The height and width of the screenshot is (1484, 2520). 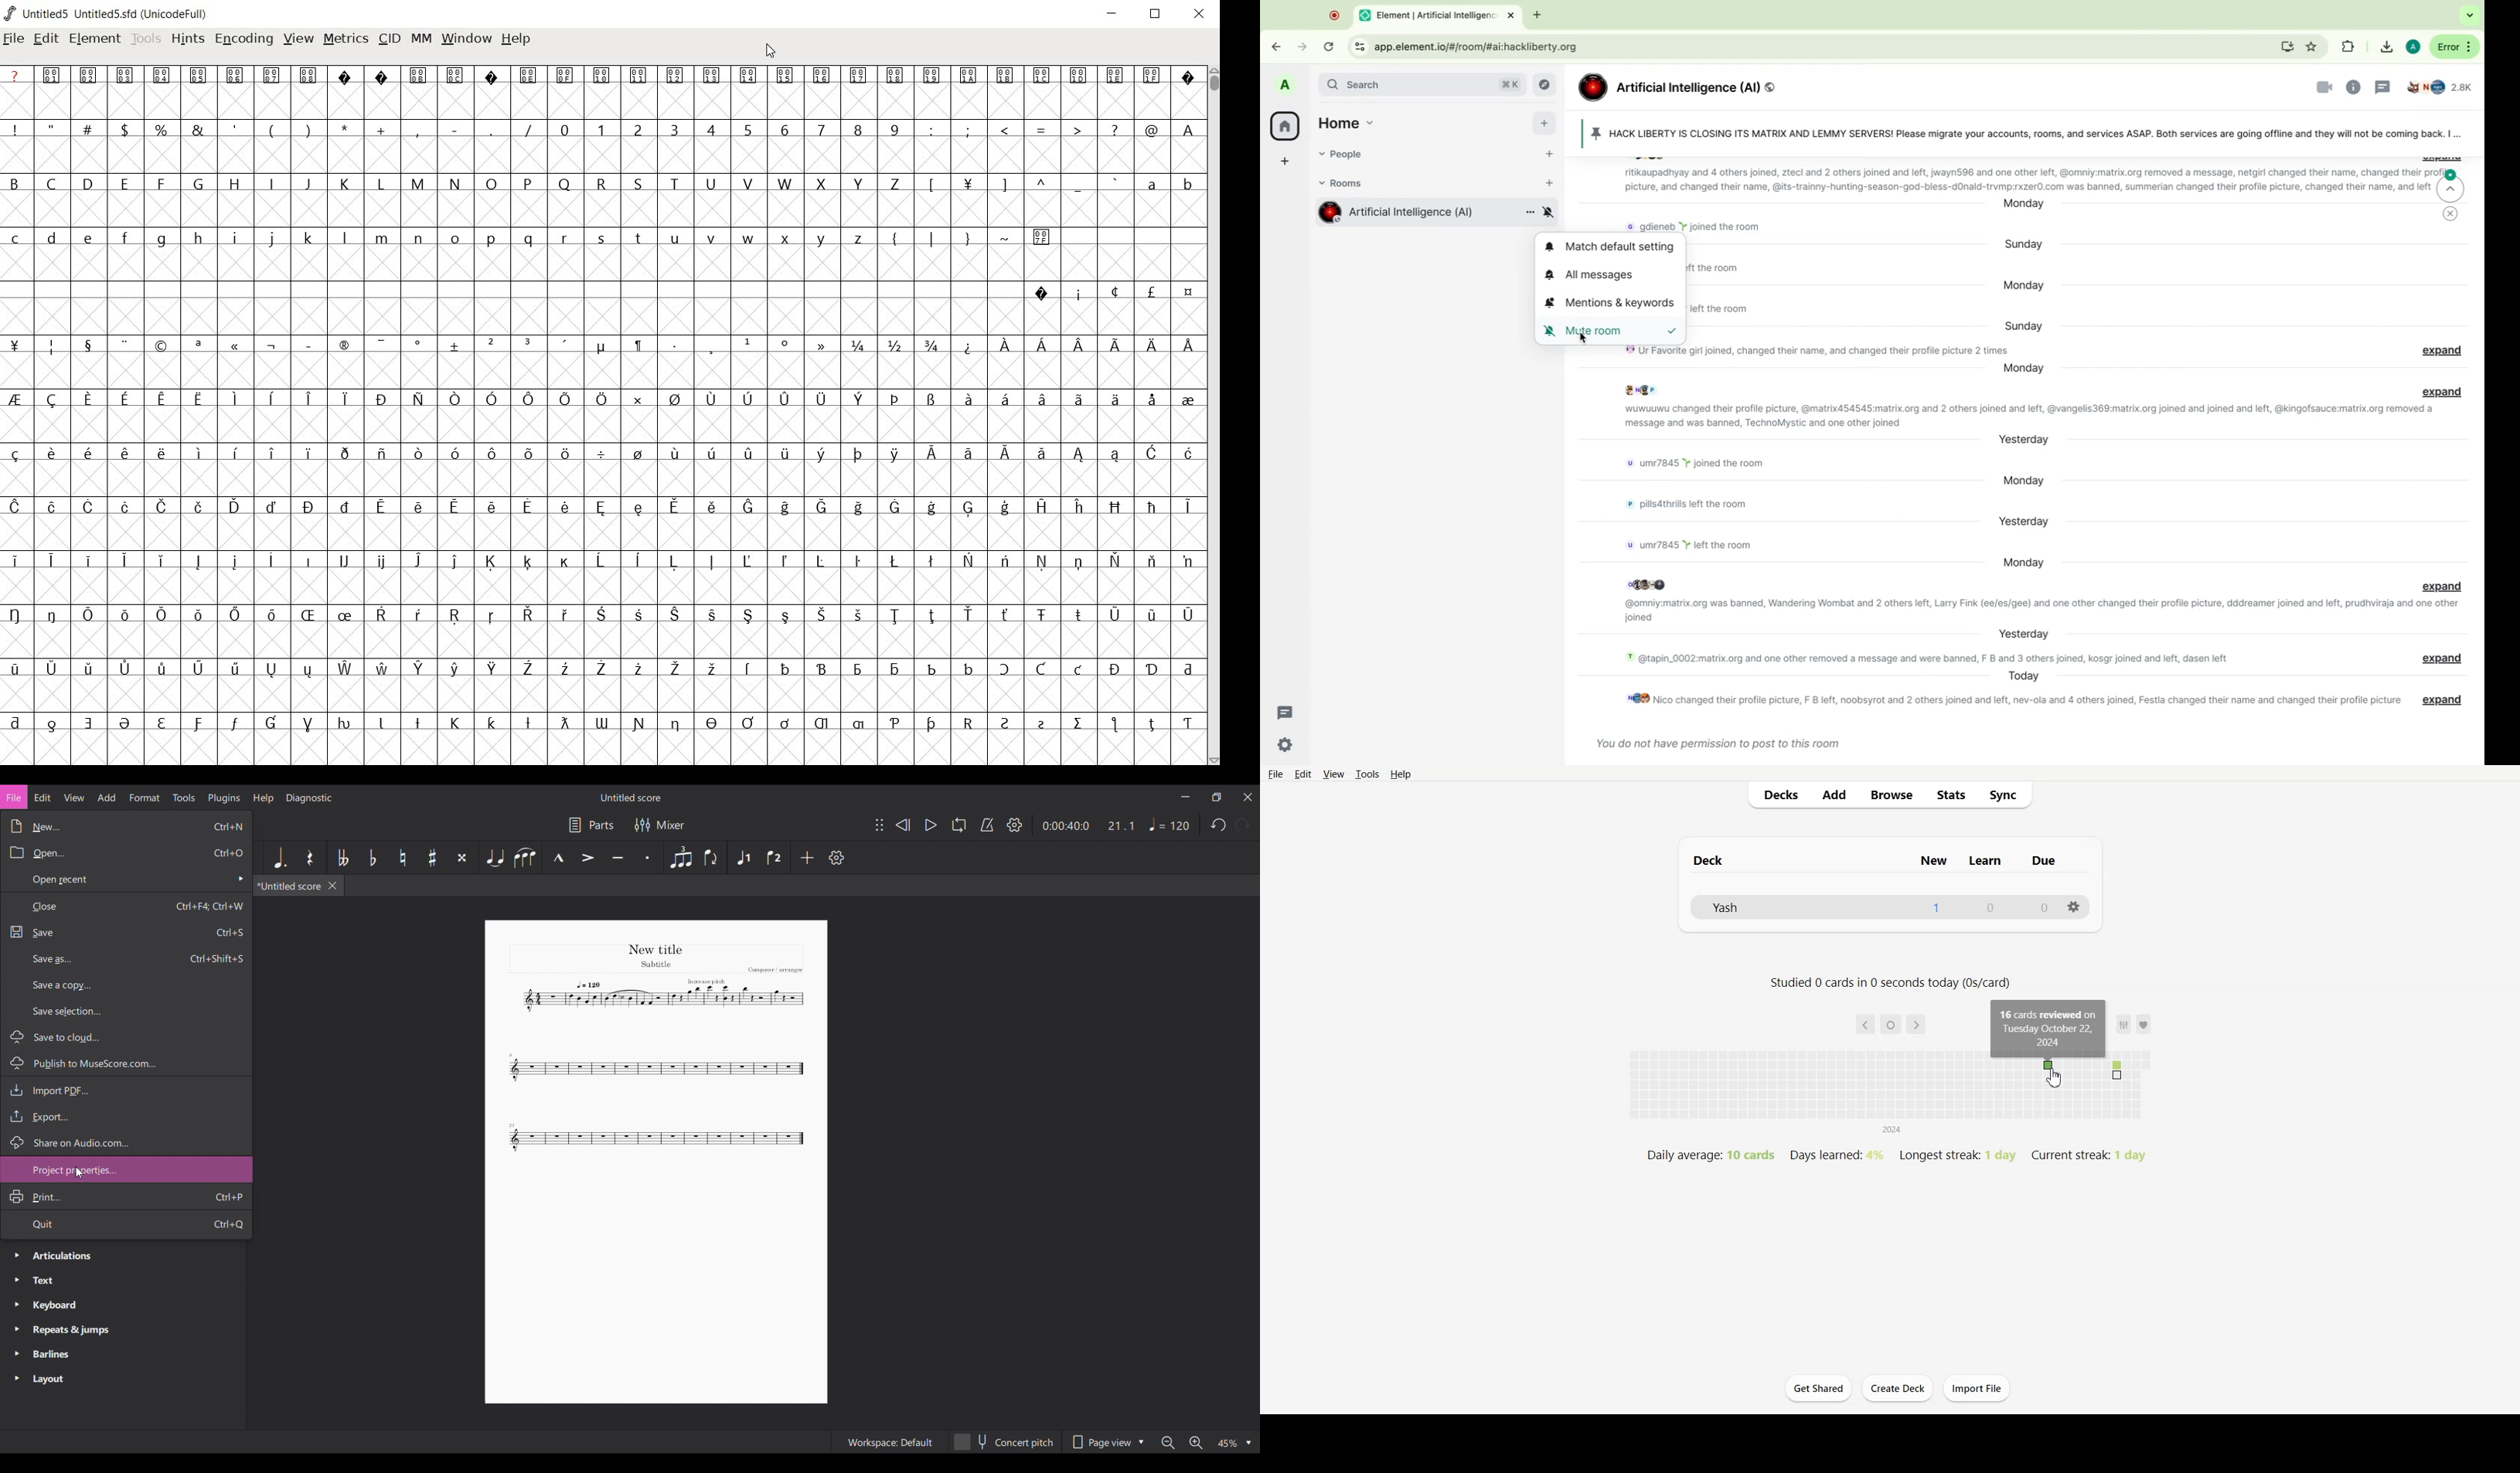 I want to click on Close, so click(x=127, y=906).